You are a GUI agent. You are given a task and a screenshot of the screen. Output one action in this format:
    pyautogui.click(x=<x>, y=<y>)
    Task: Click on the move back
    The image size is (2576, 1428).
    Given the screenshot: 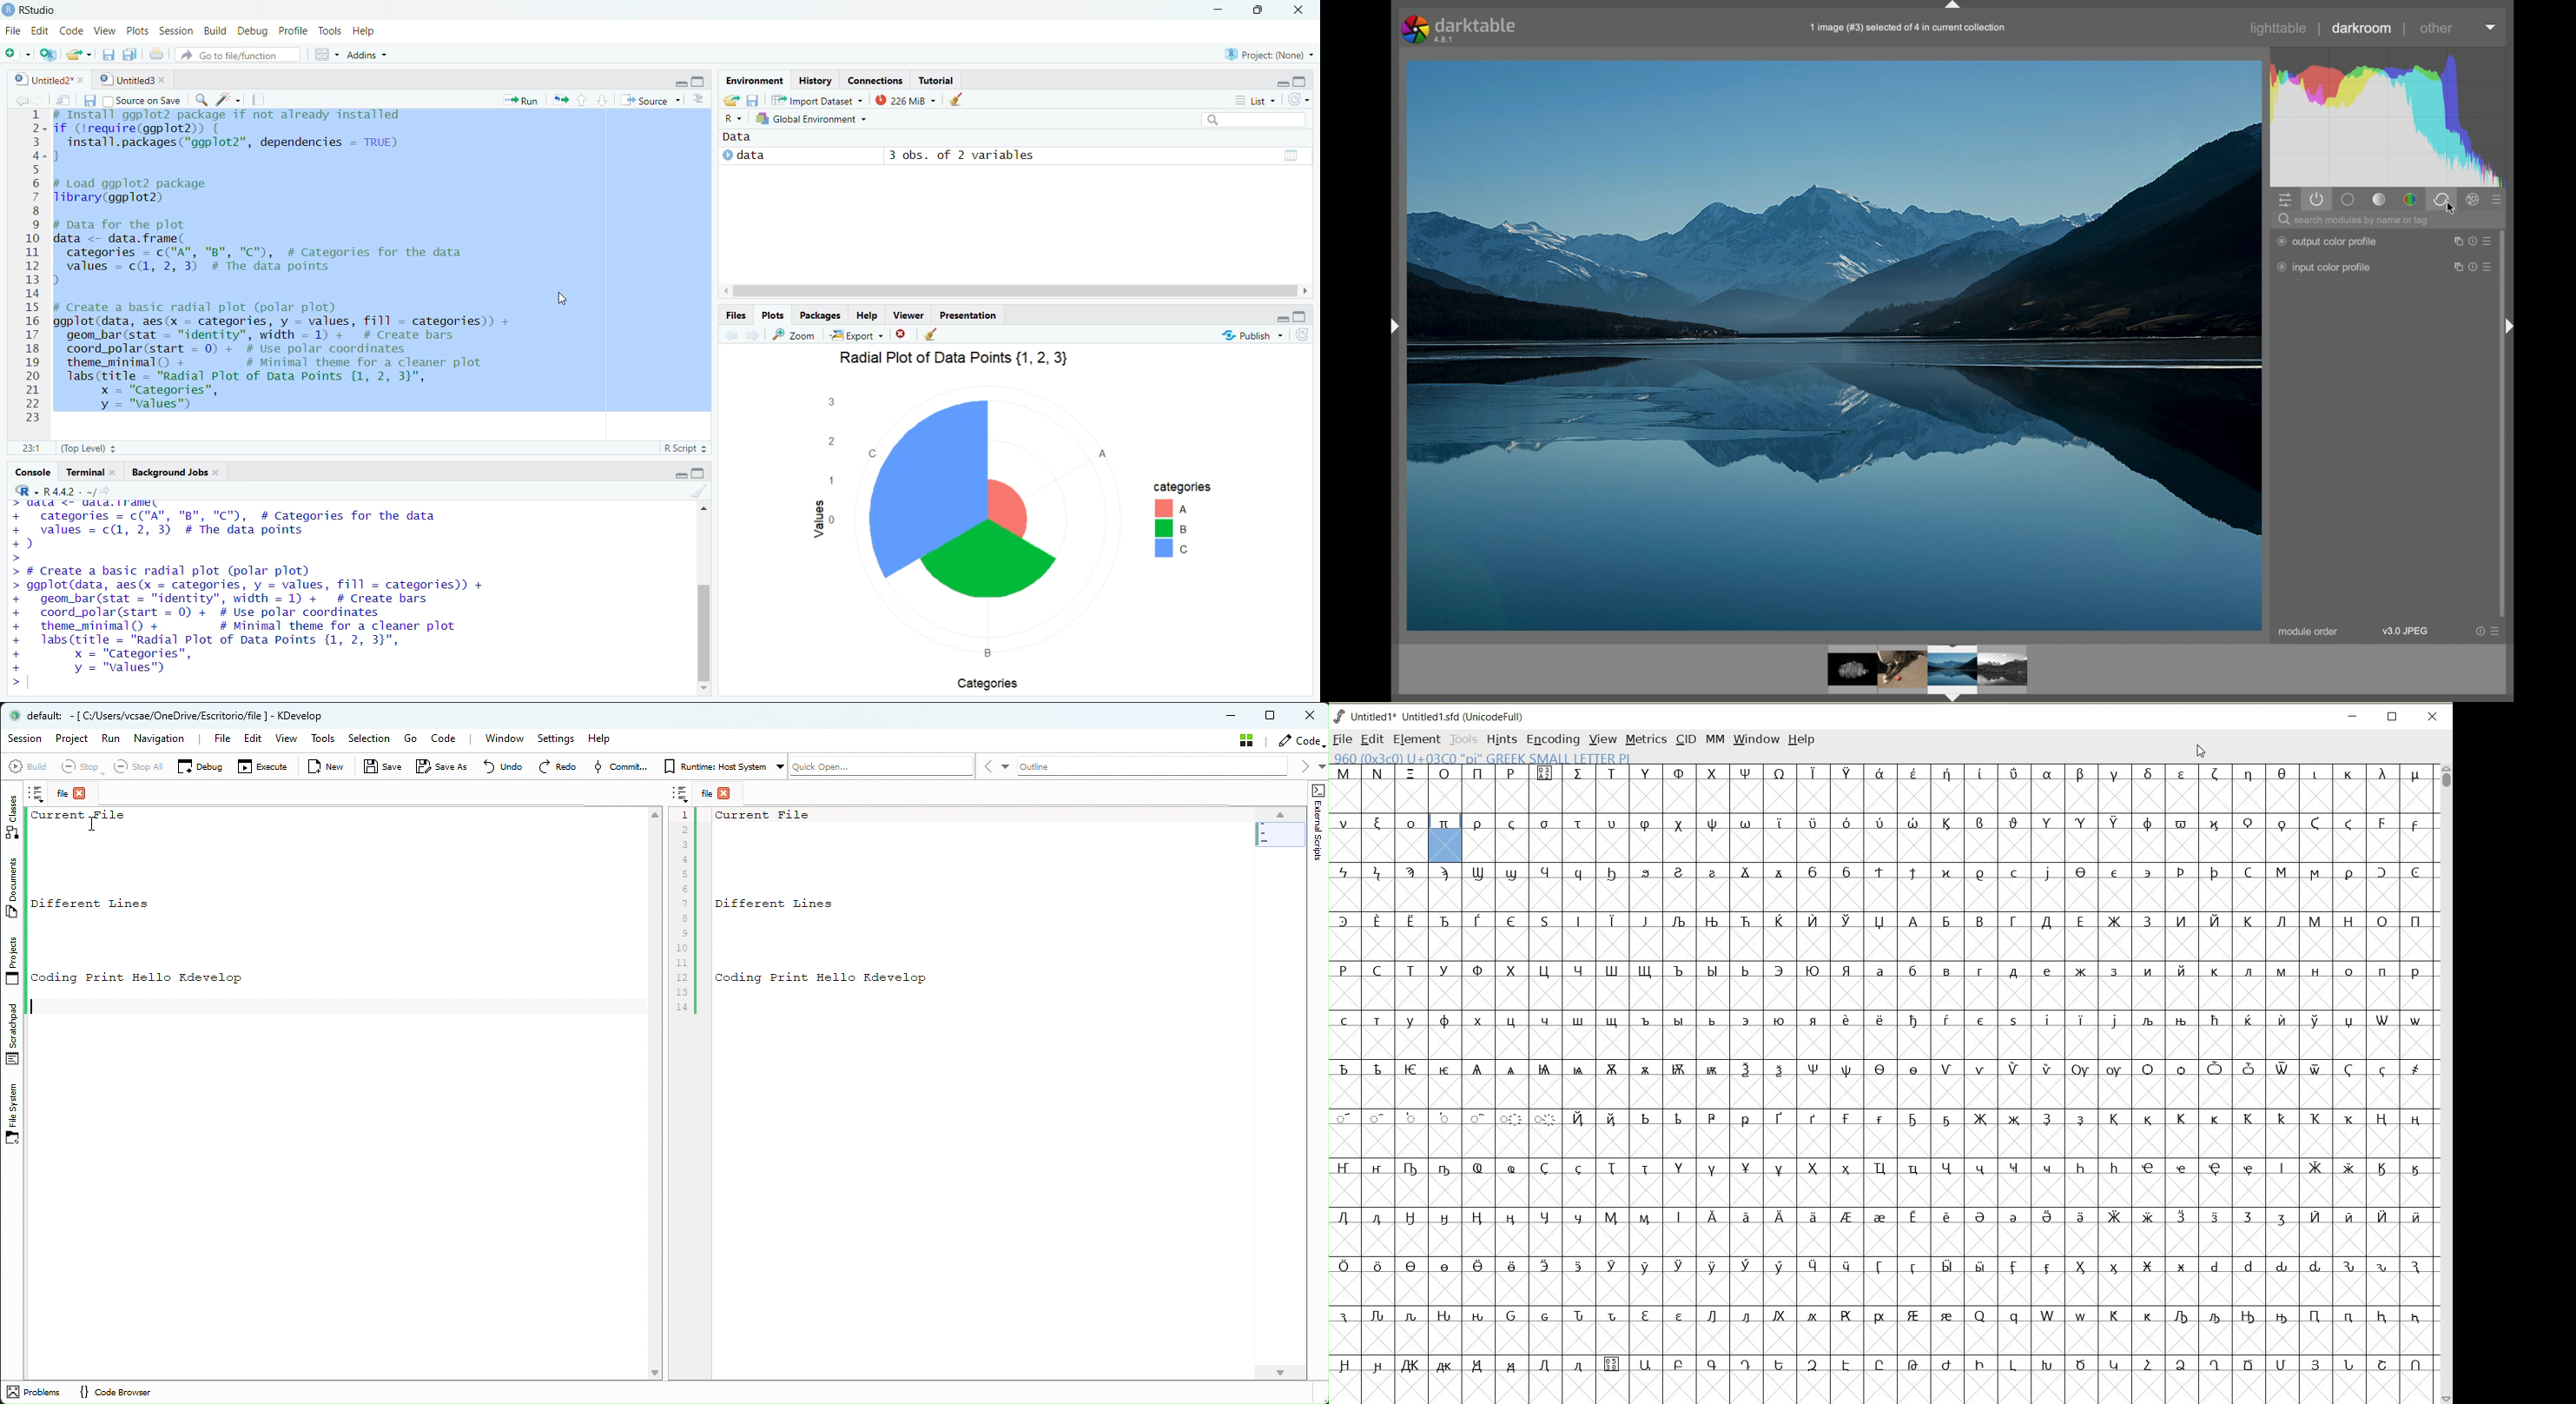 What is the action you would take?
    pyautogui.click(x=19, y=100)
    